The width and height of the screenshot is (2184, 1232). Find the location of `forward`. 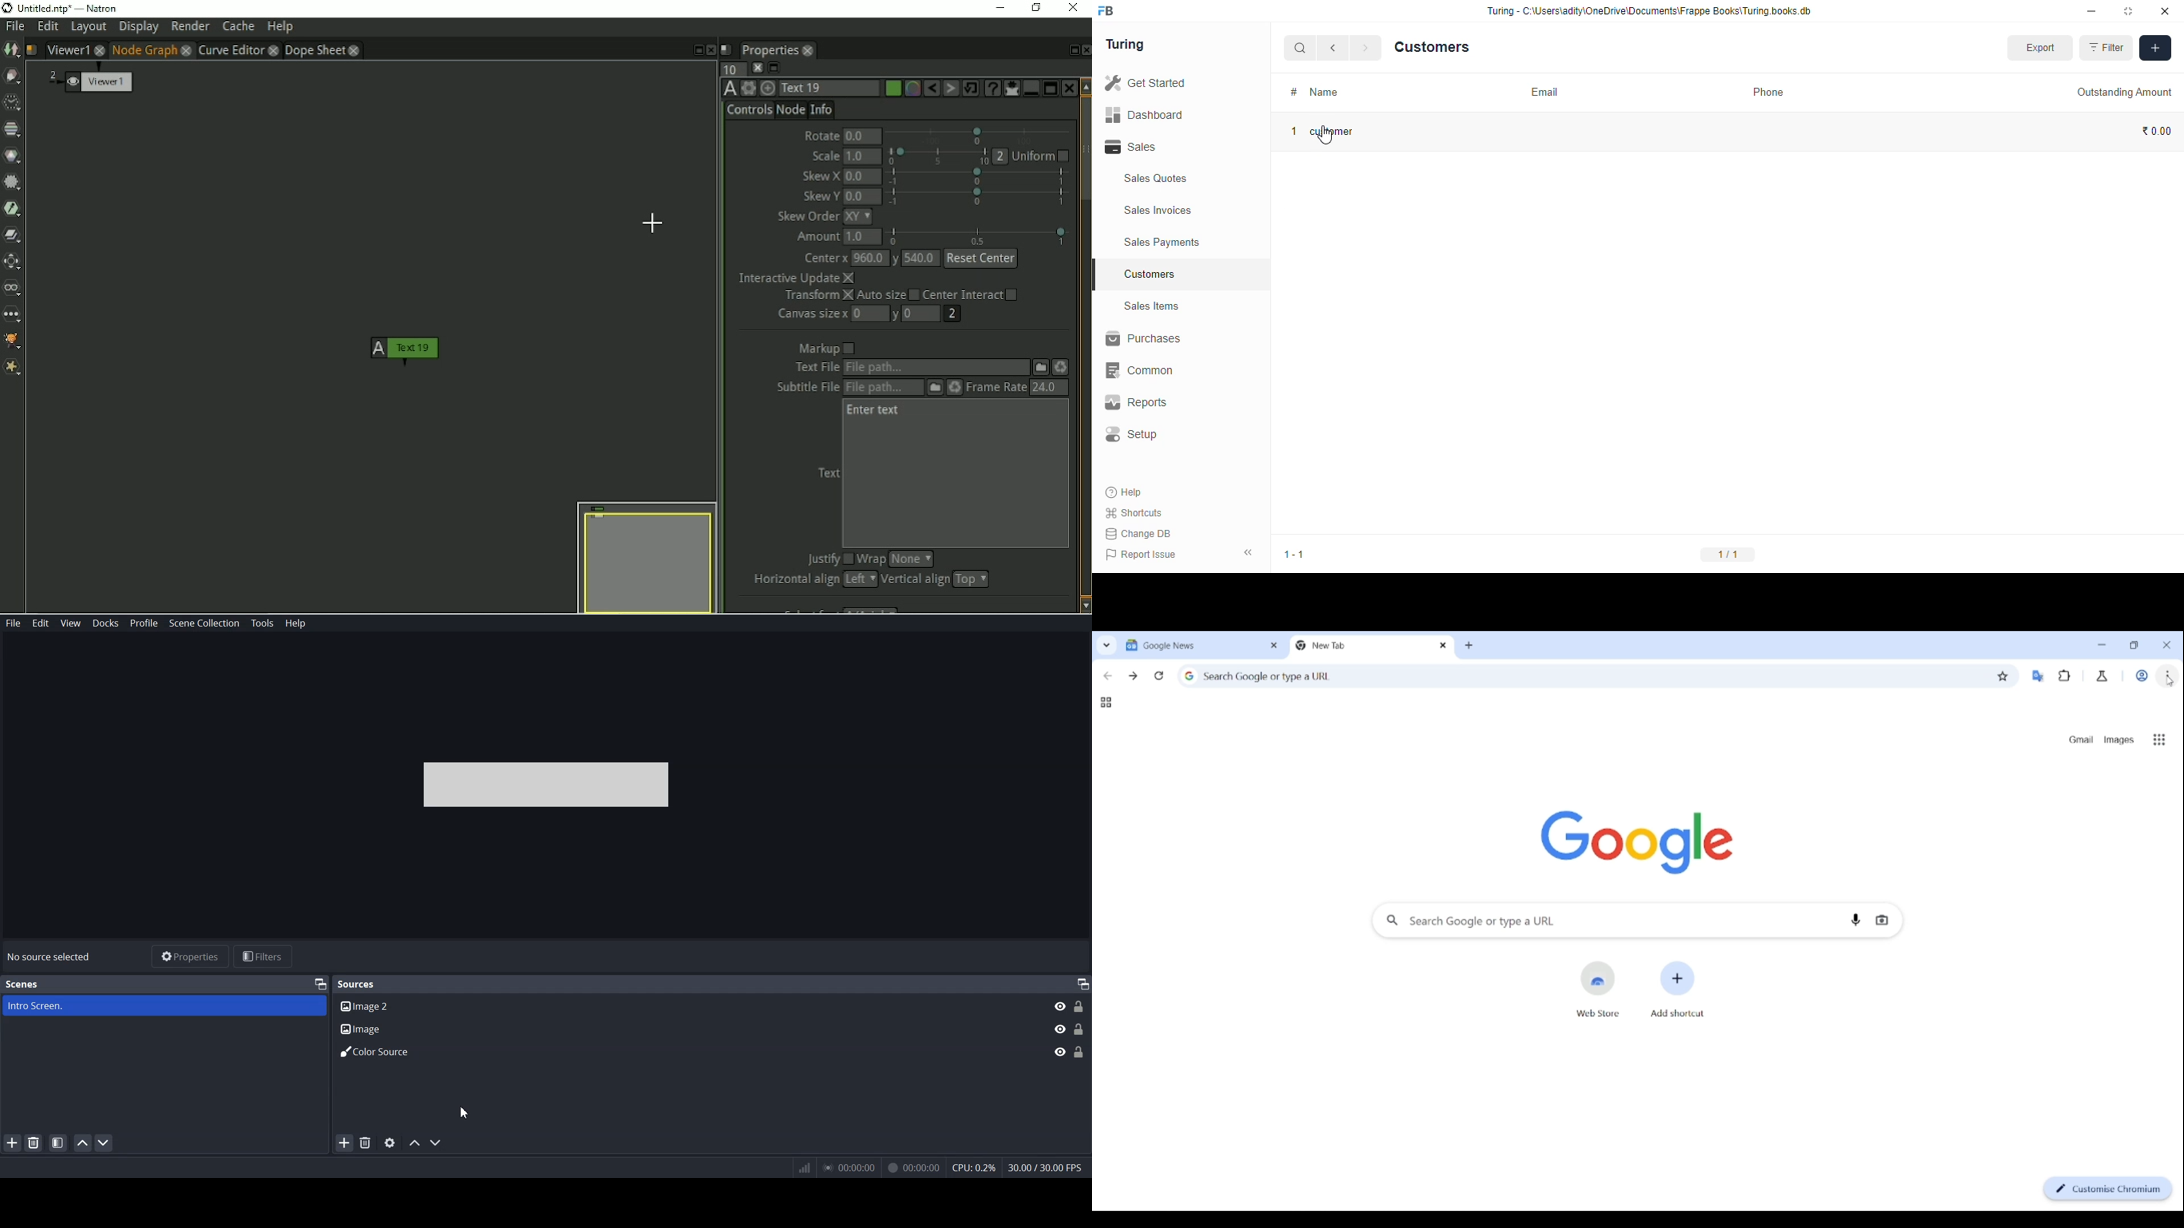

forward is located at coordinates (1367, 50).